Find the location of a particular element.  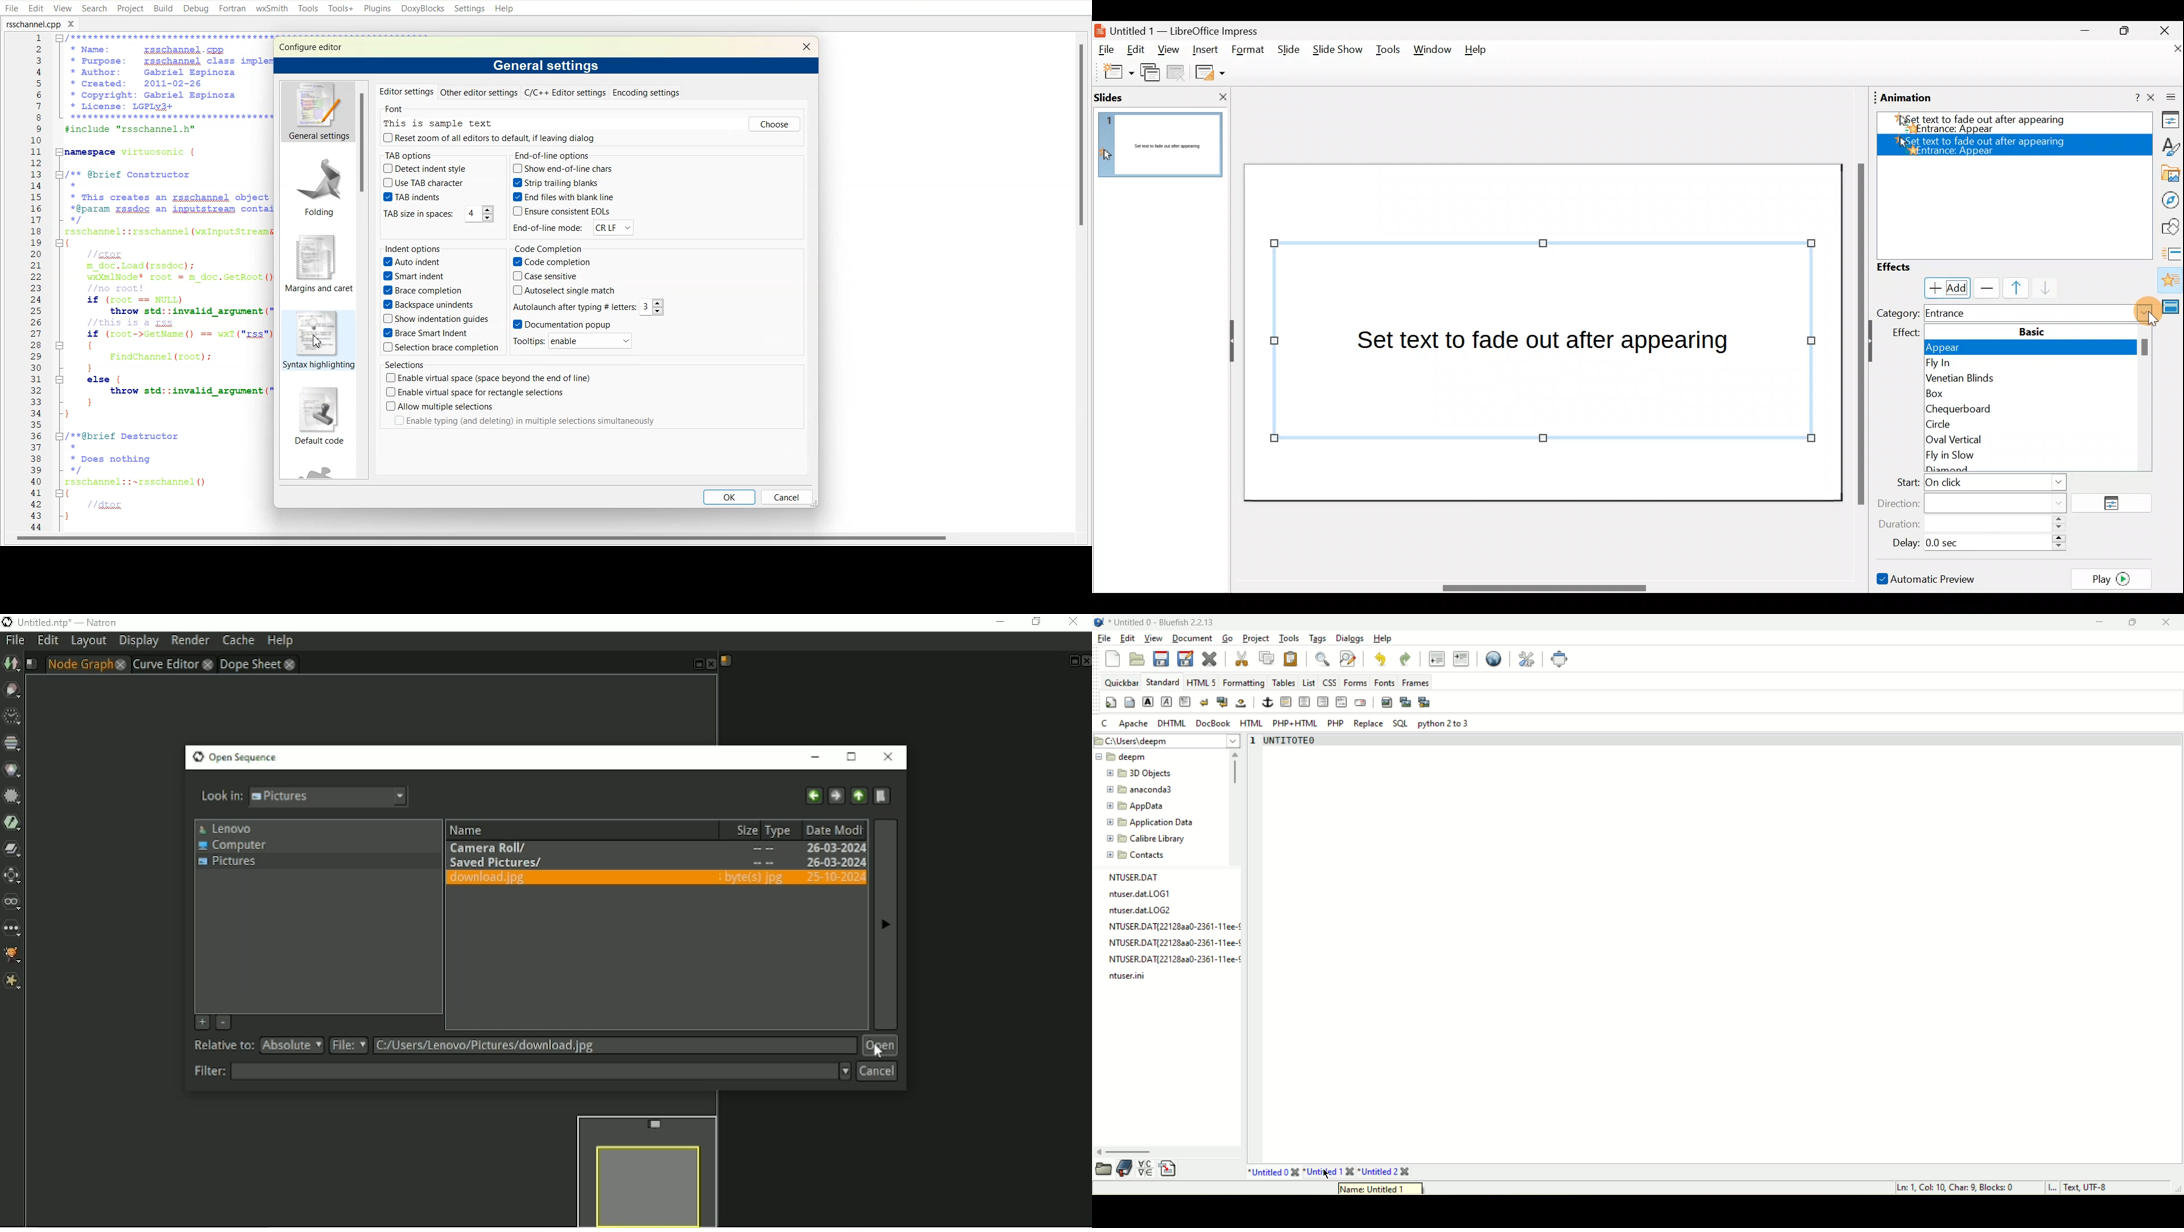

Encoding settings is located at coordinates (647, 92).